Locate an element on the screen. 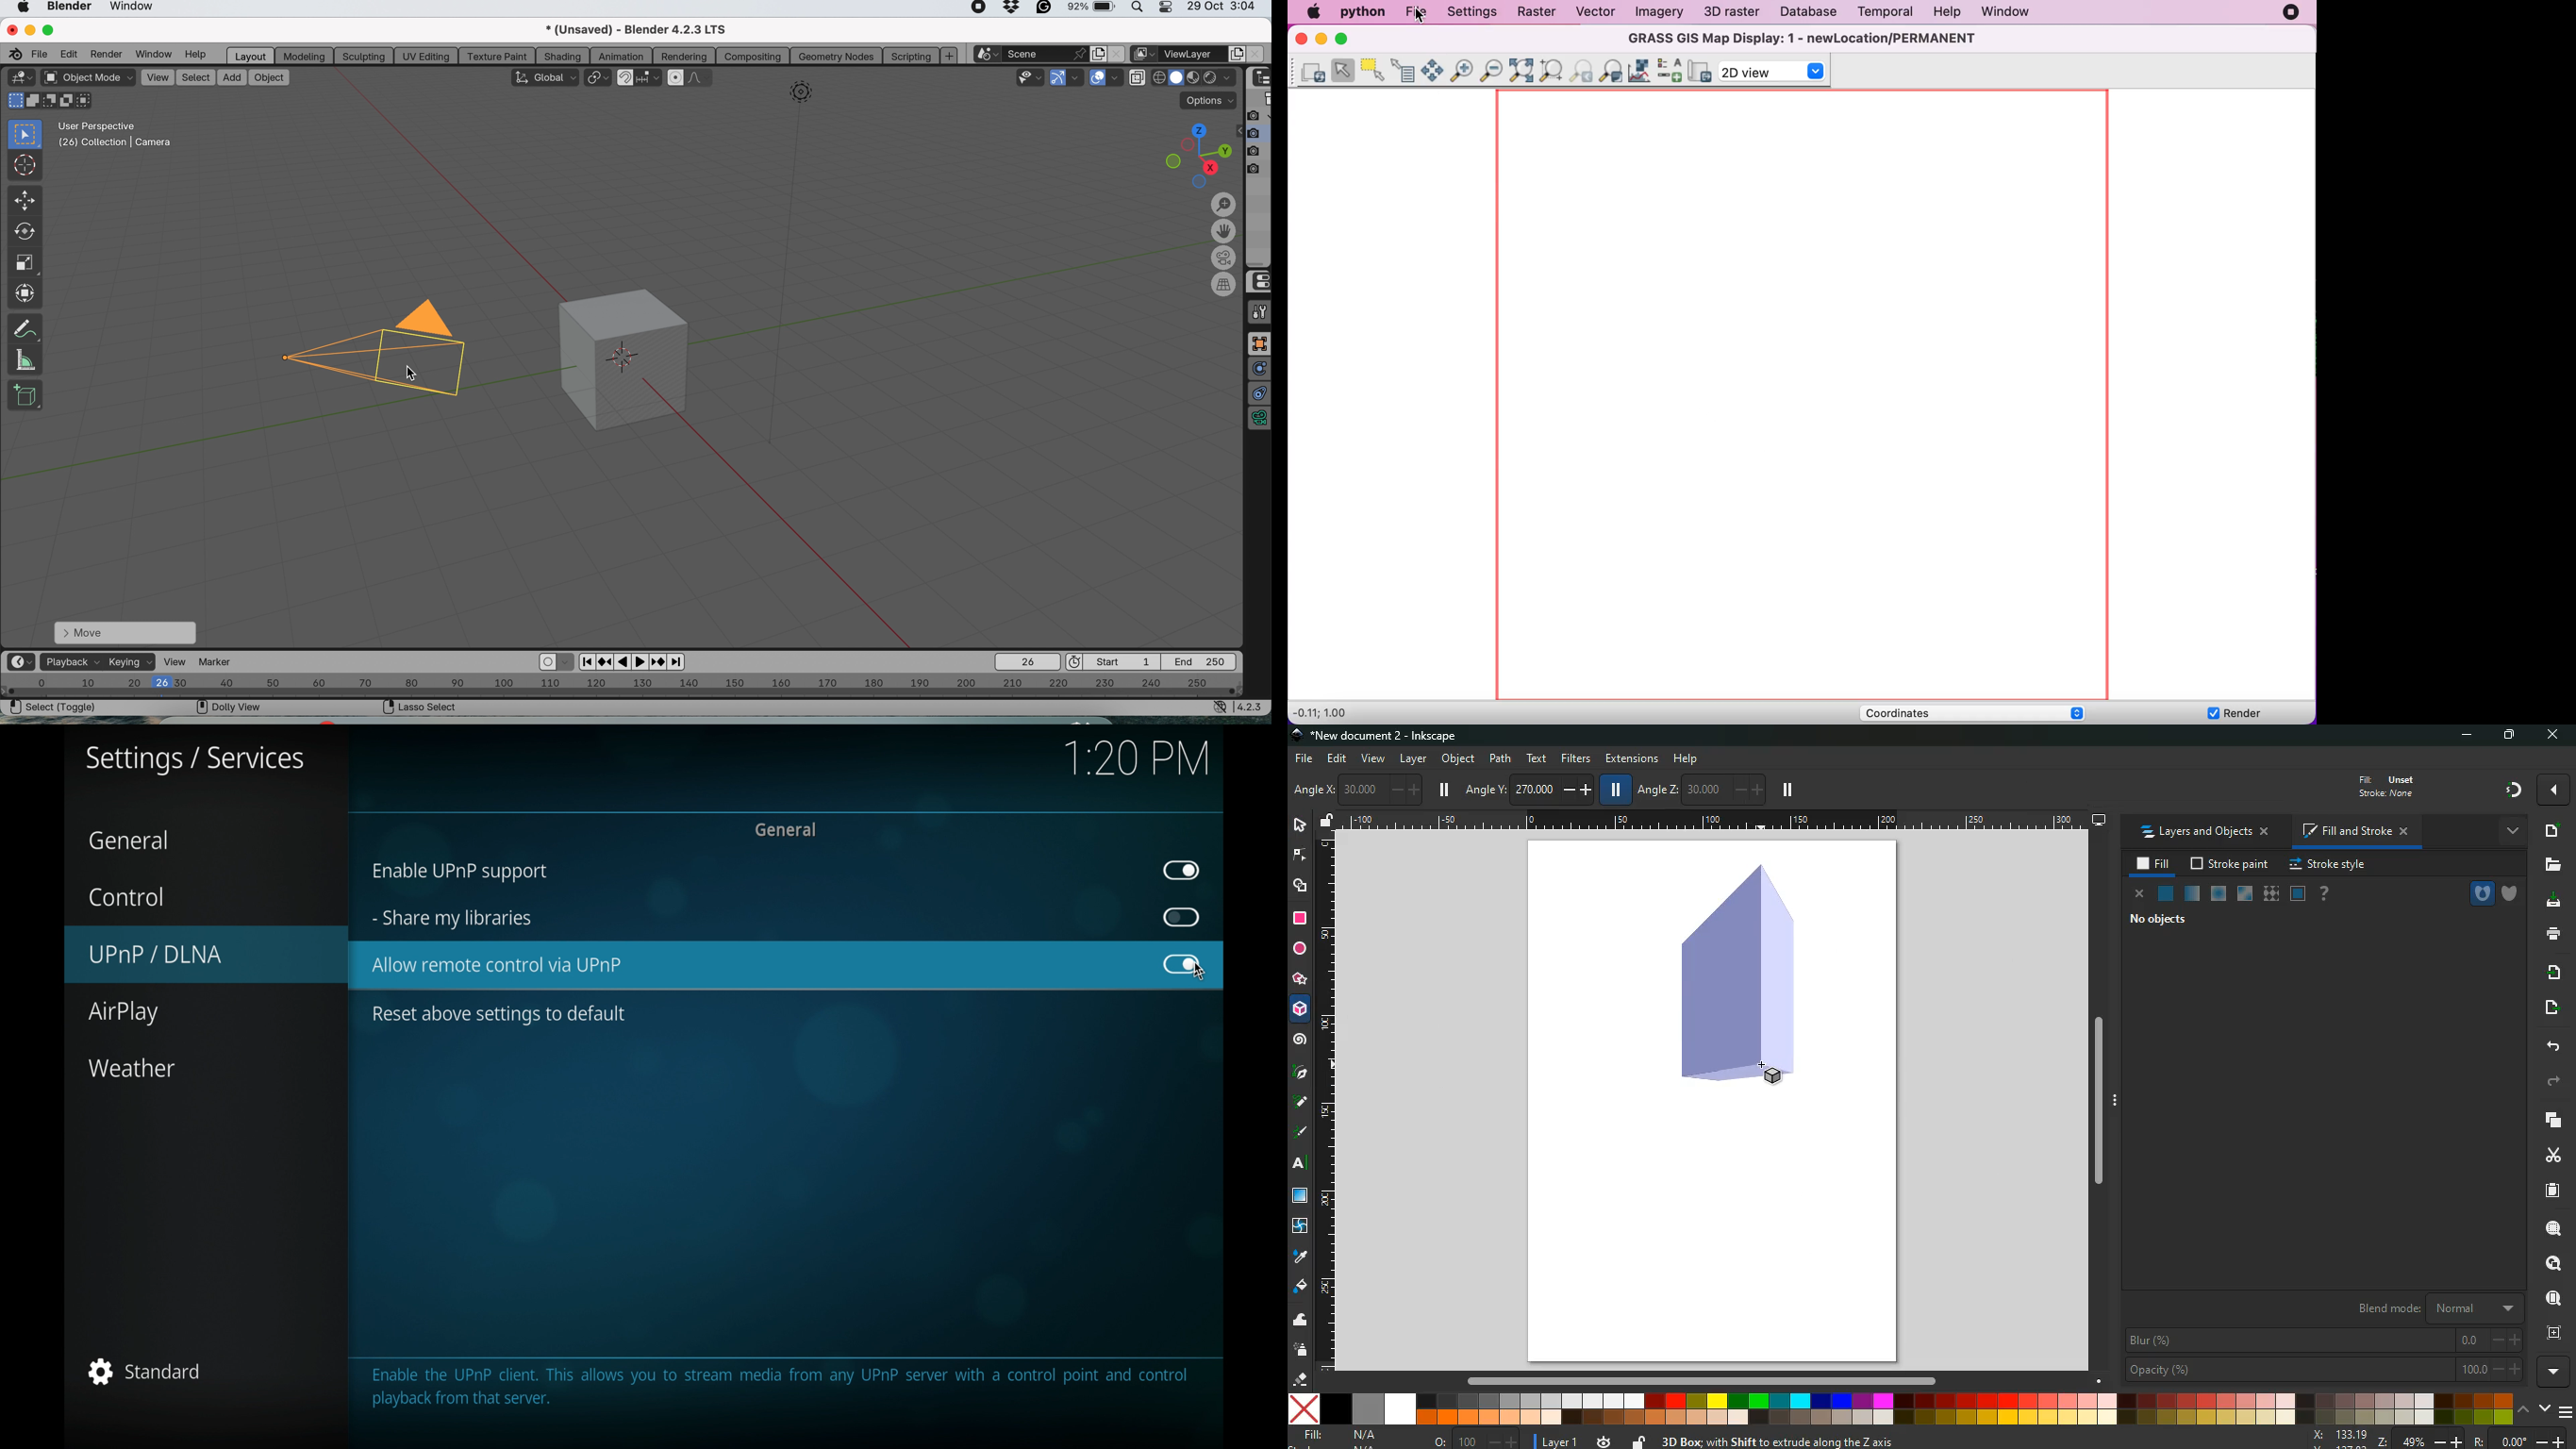  object is located at coordinates (269, 76).